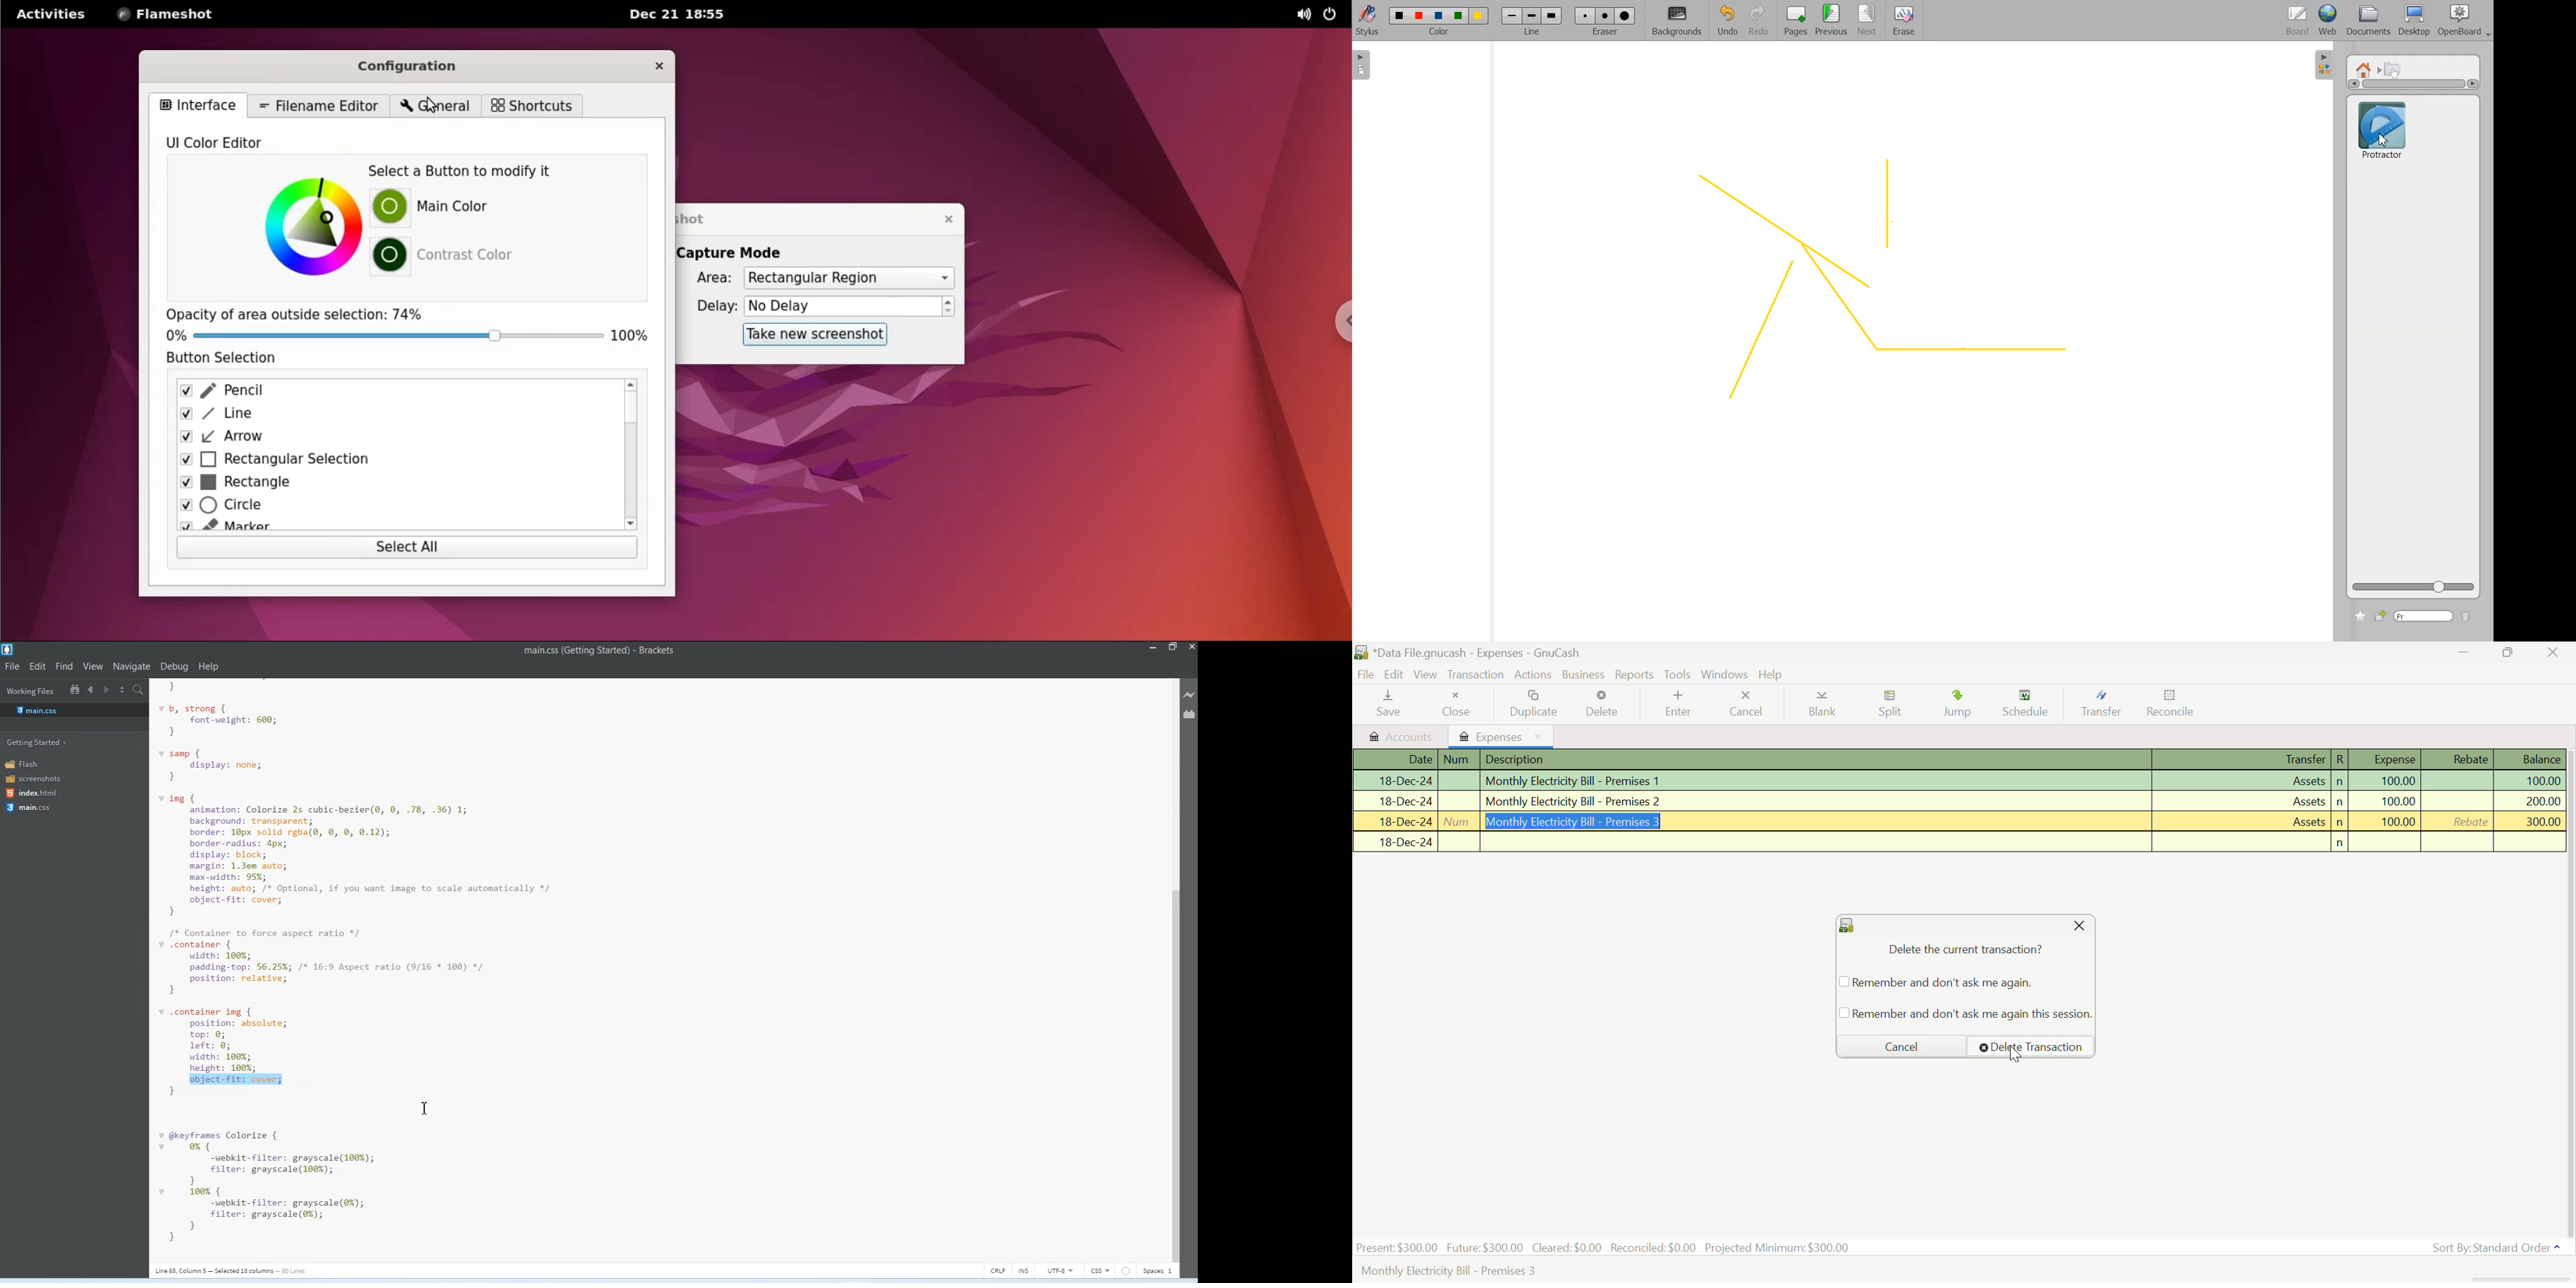 The image size is (2576, 1288). Describe the element at coordinates (1330, 15) in the screenshot. I see `power options` at that location.